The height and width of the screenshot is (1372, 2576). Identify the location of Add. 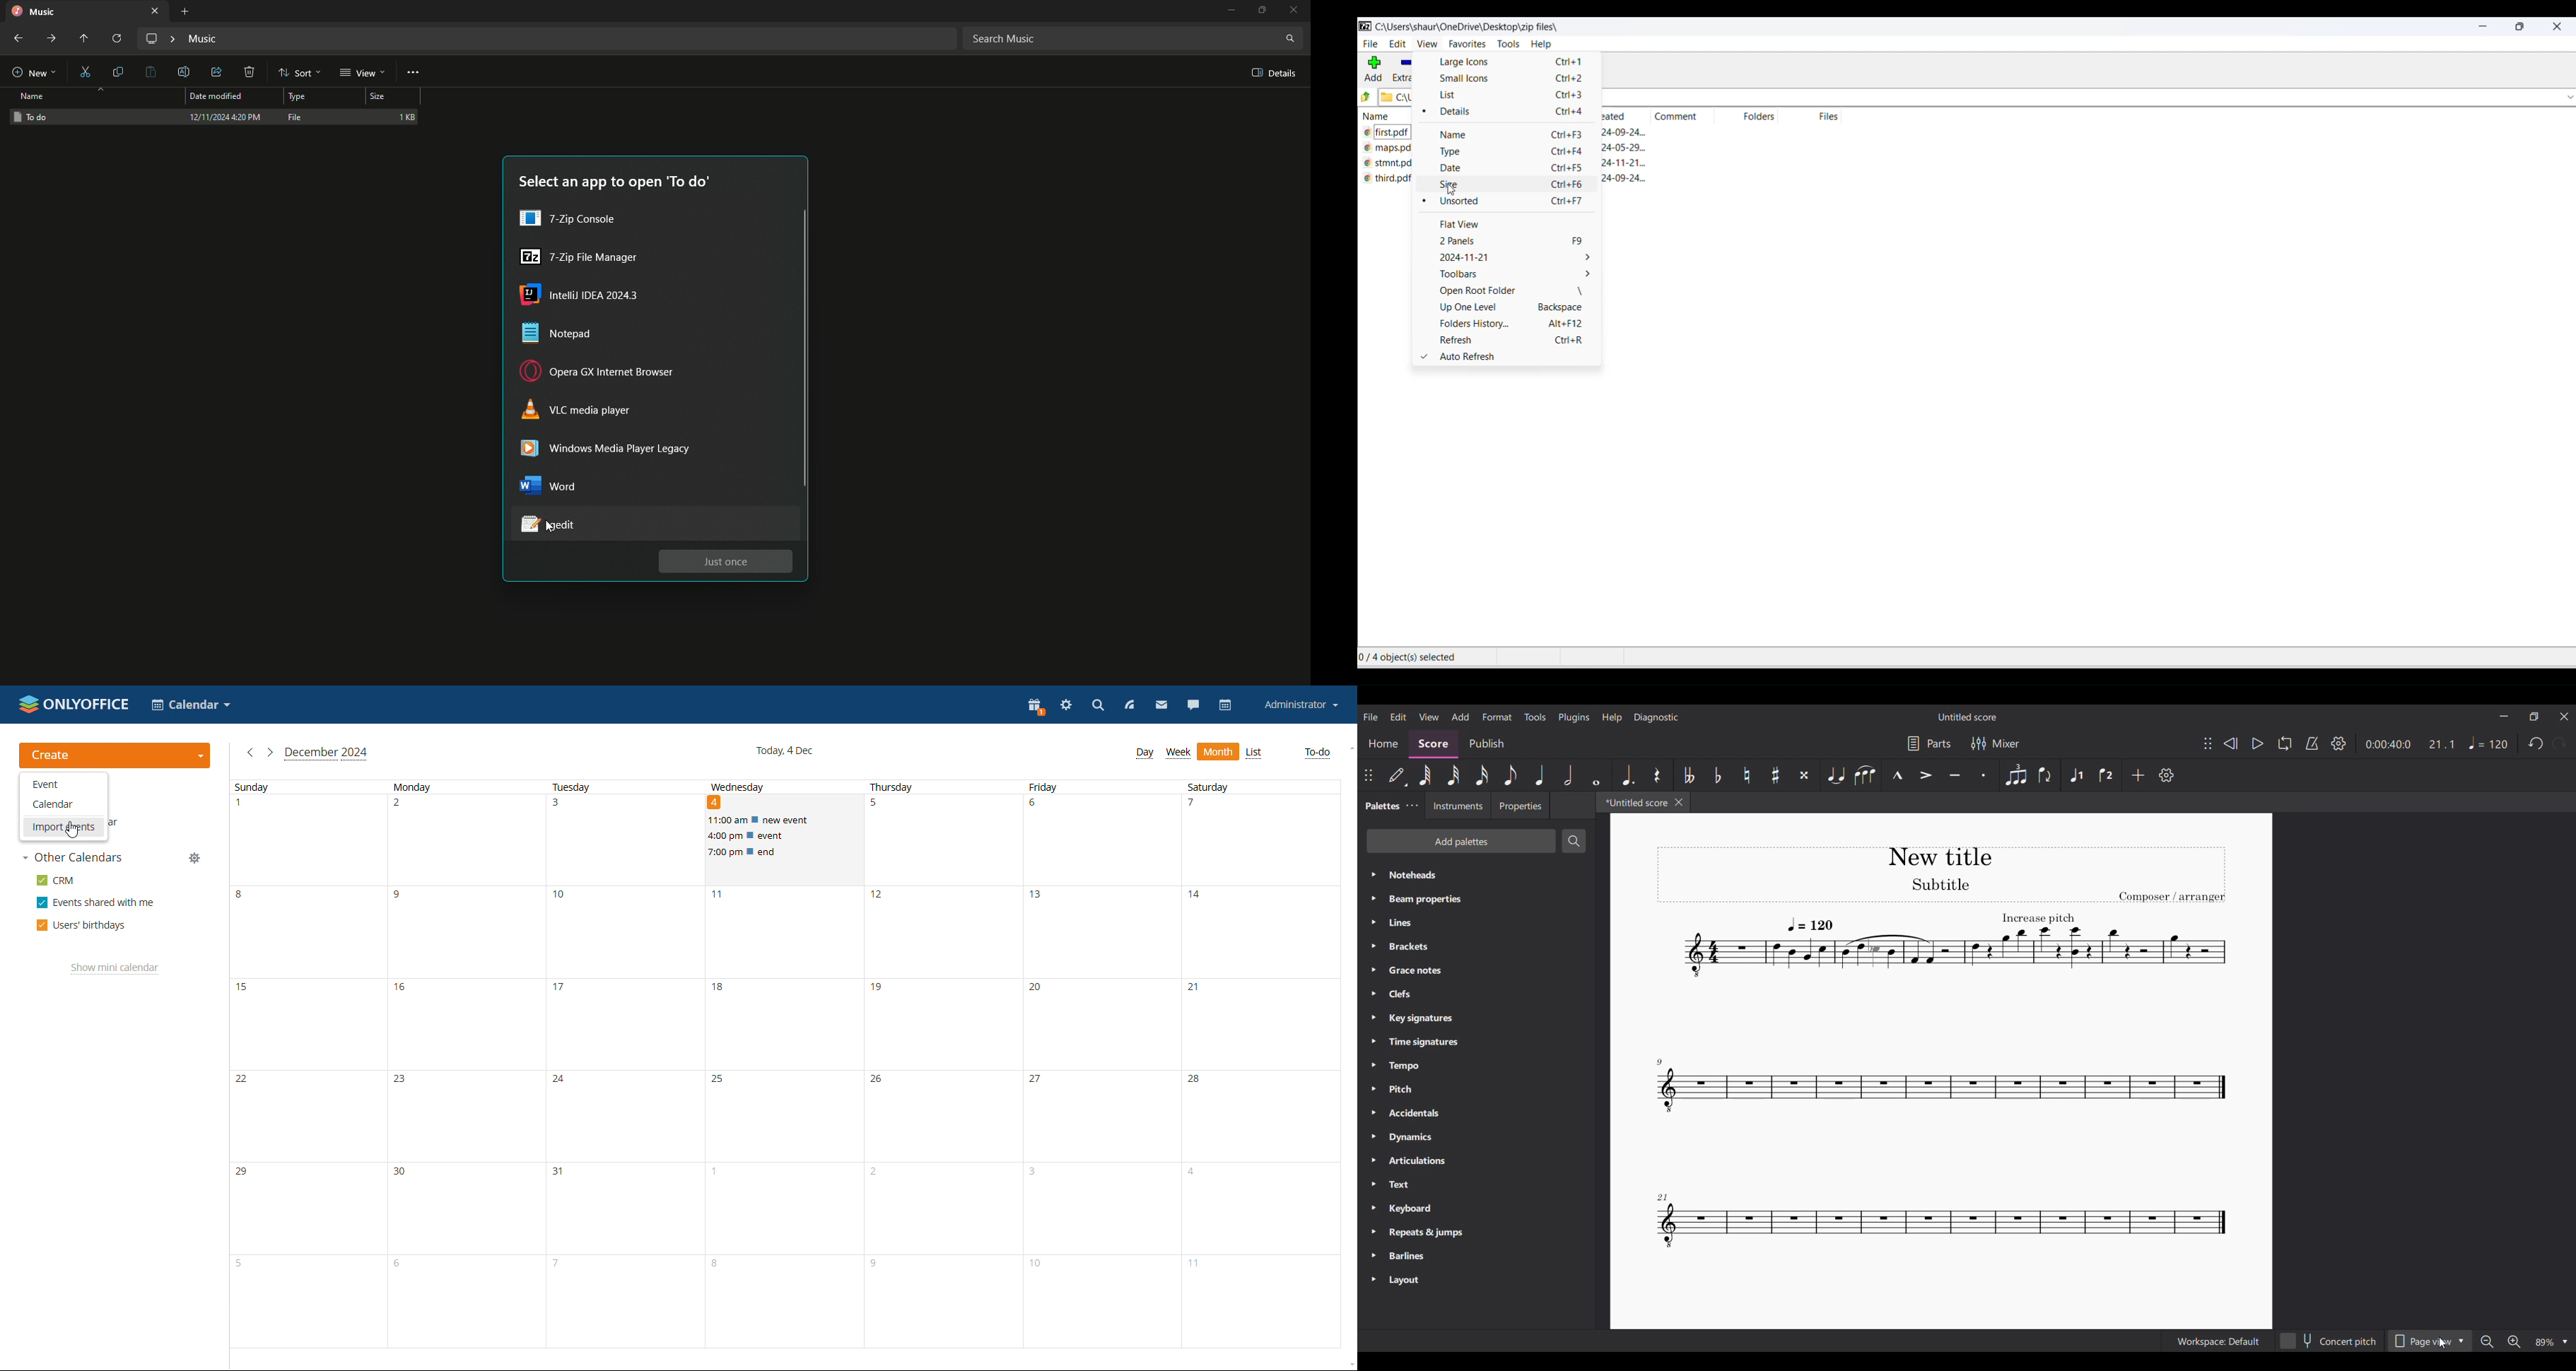
(2138, 776).